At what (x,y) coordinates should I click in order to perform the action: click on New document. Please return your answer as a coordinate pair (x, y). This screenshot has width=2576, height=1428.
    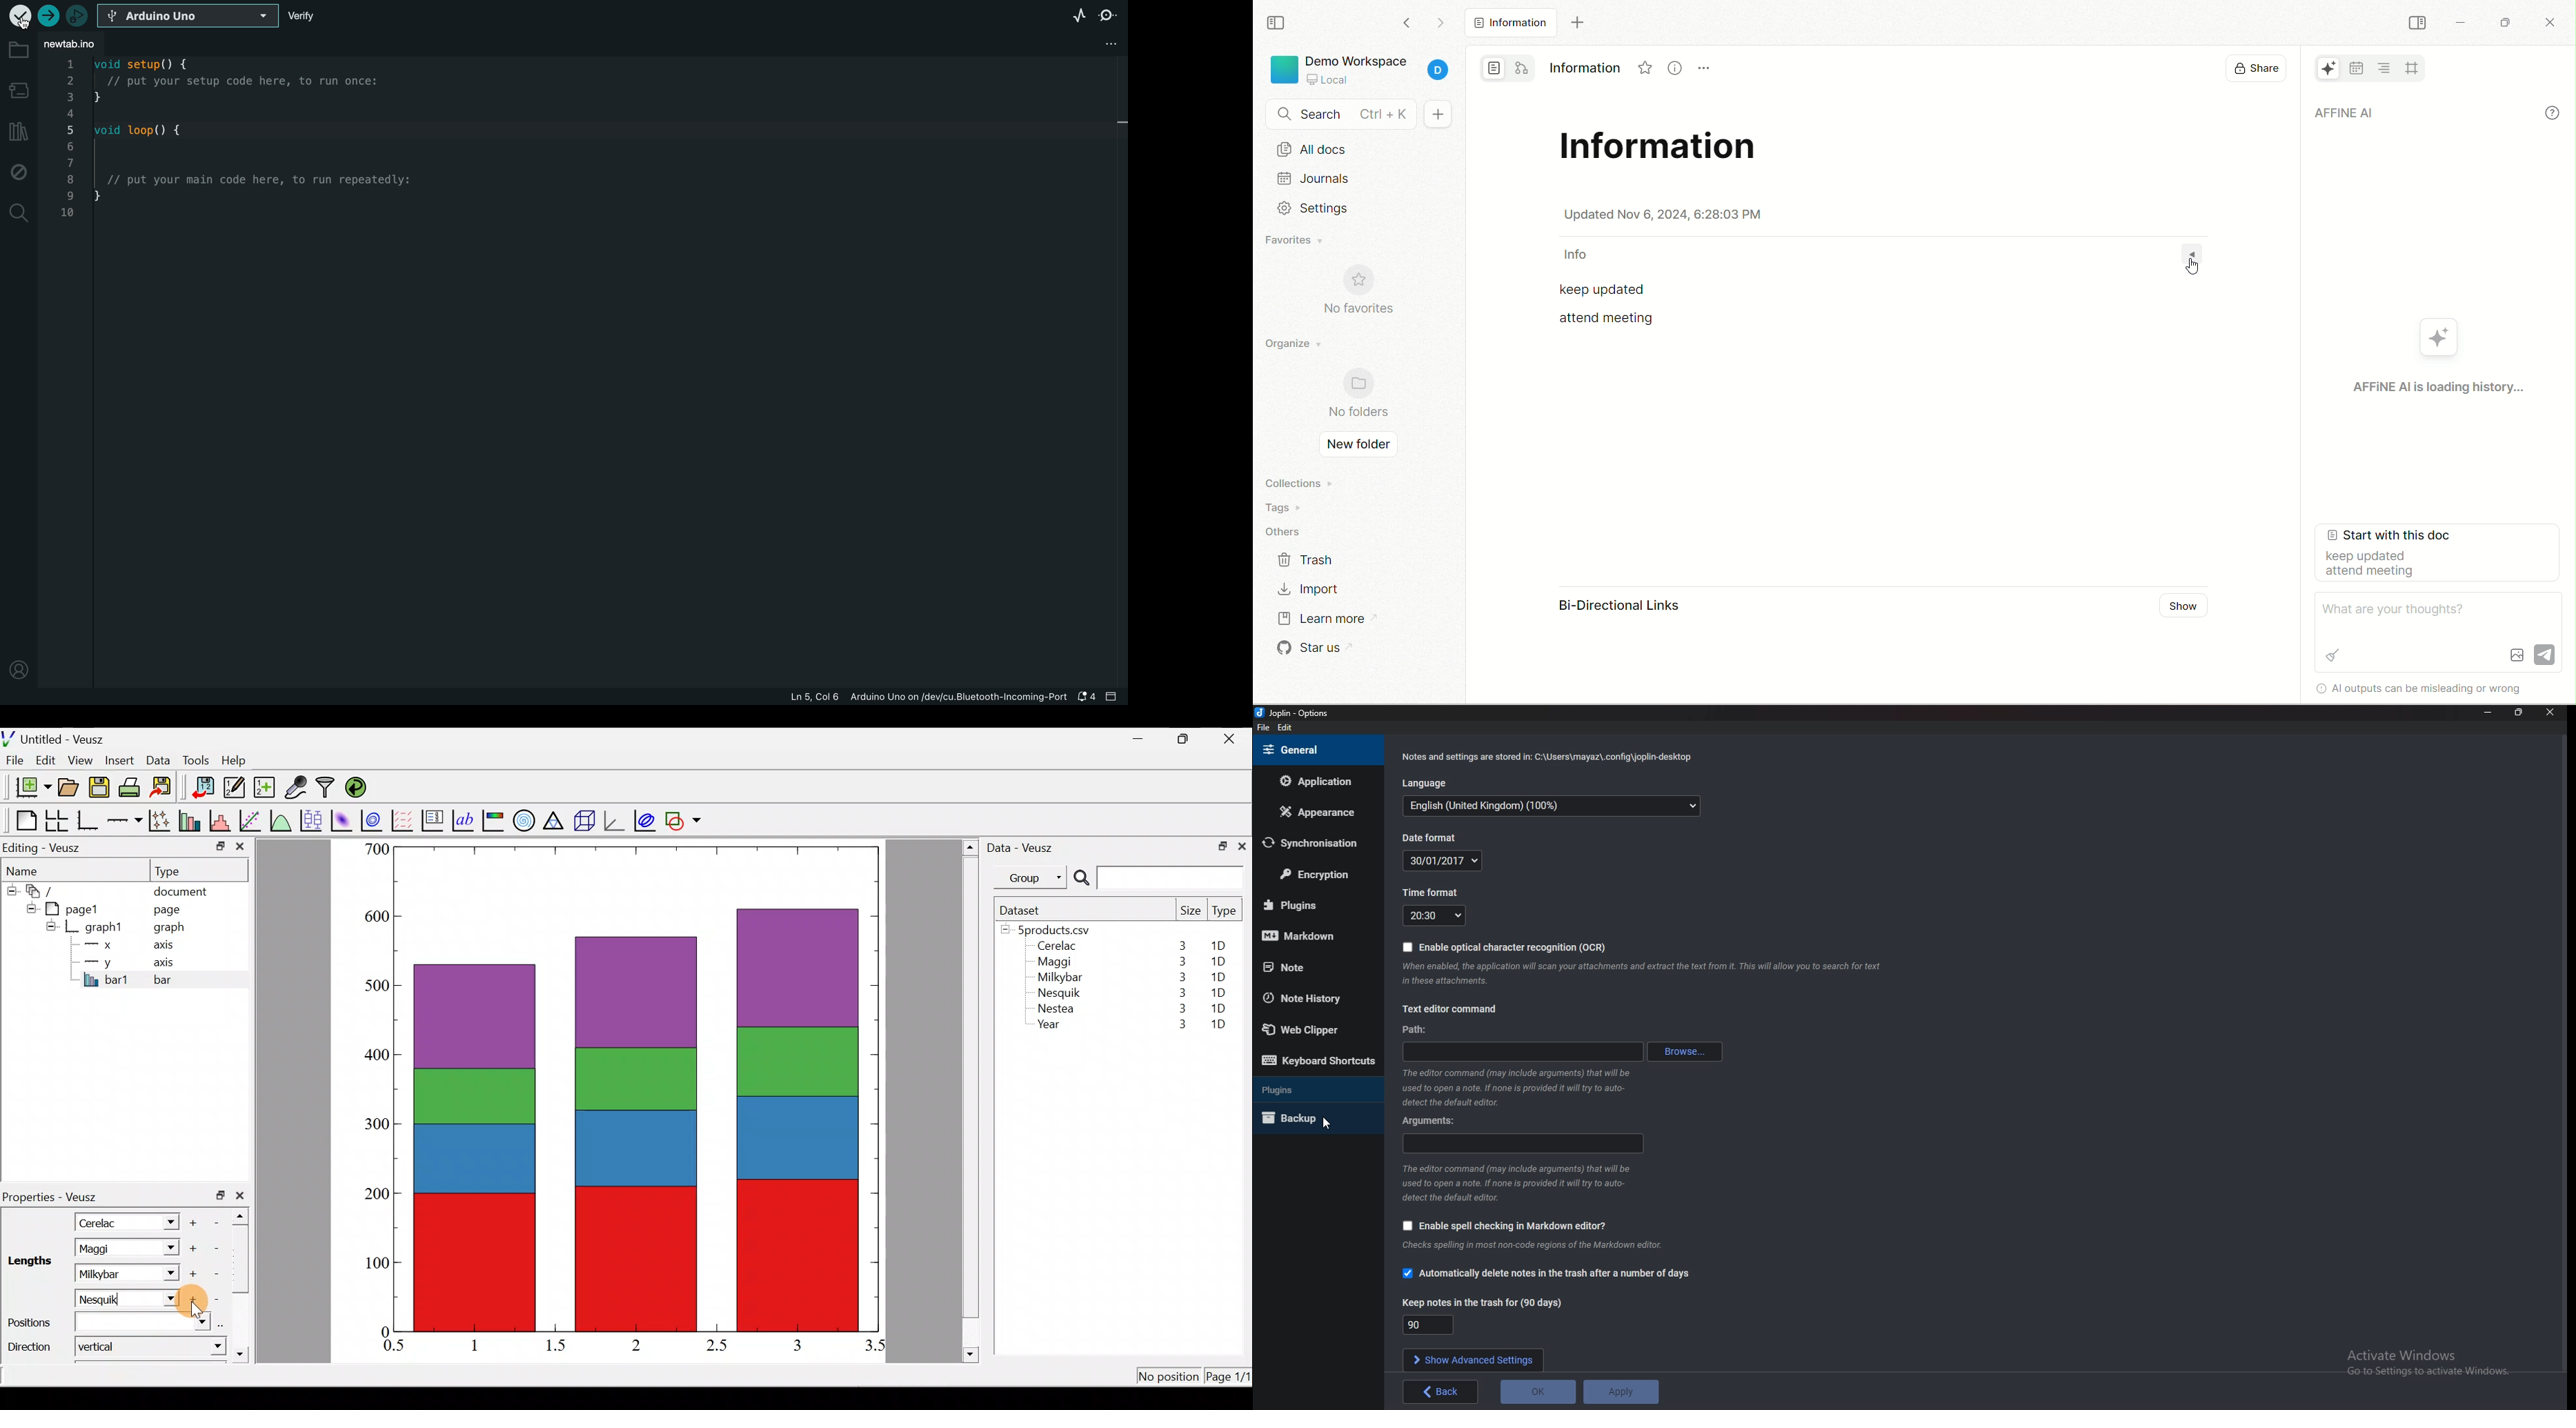
    Looking at the image, I should click on (28, 787).